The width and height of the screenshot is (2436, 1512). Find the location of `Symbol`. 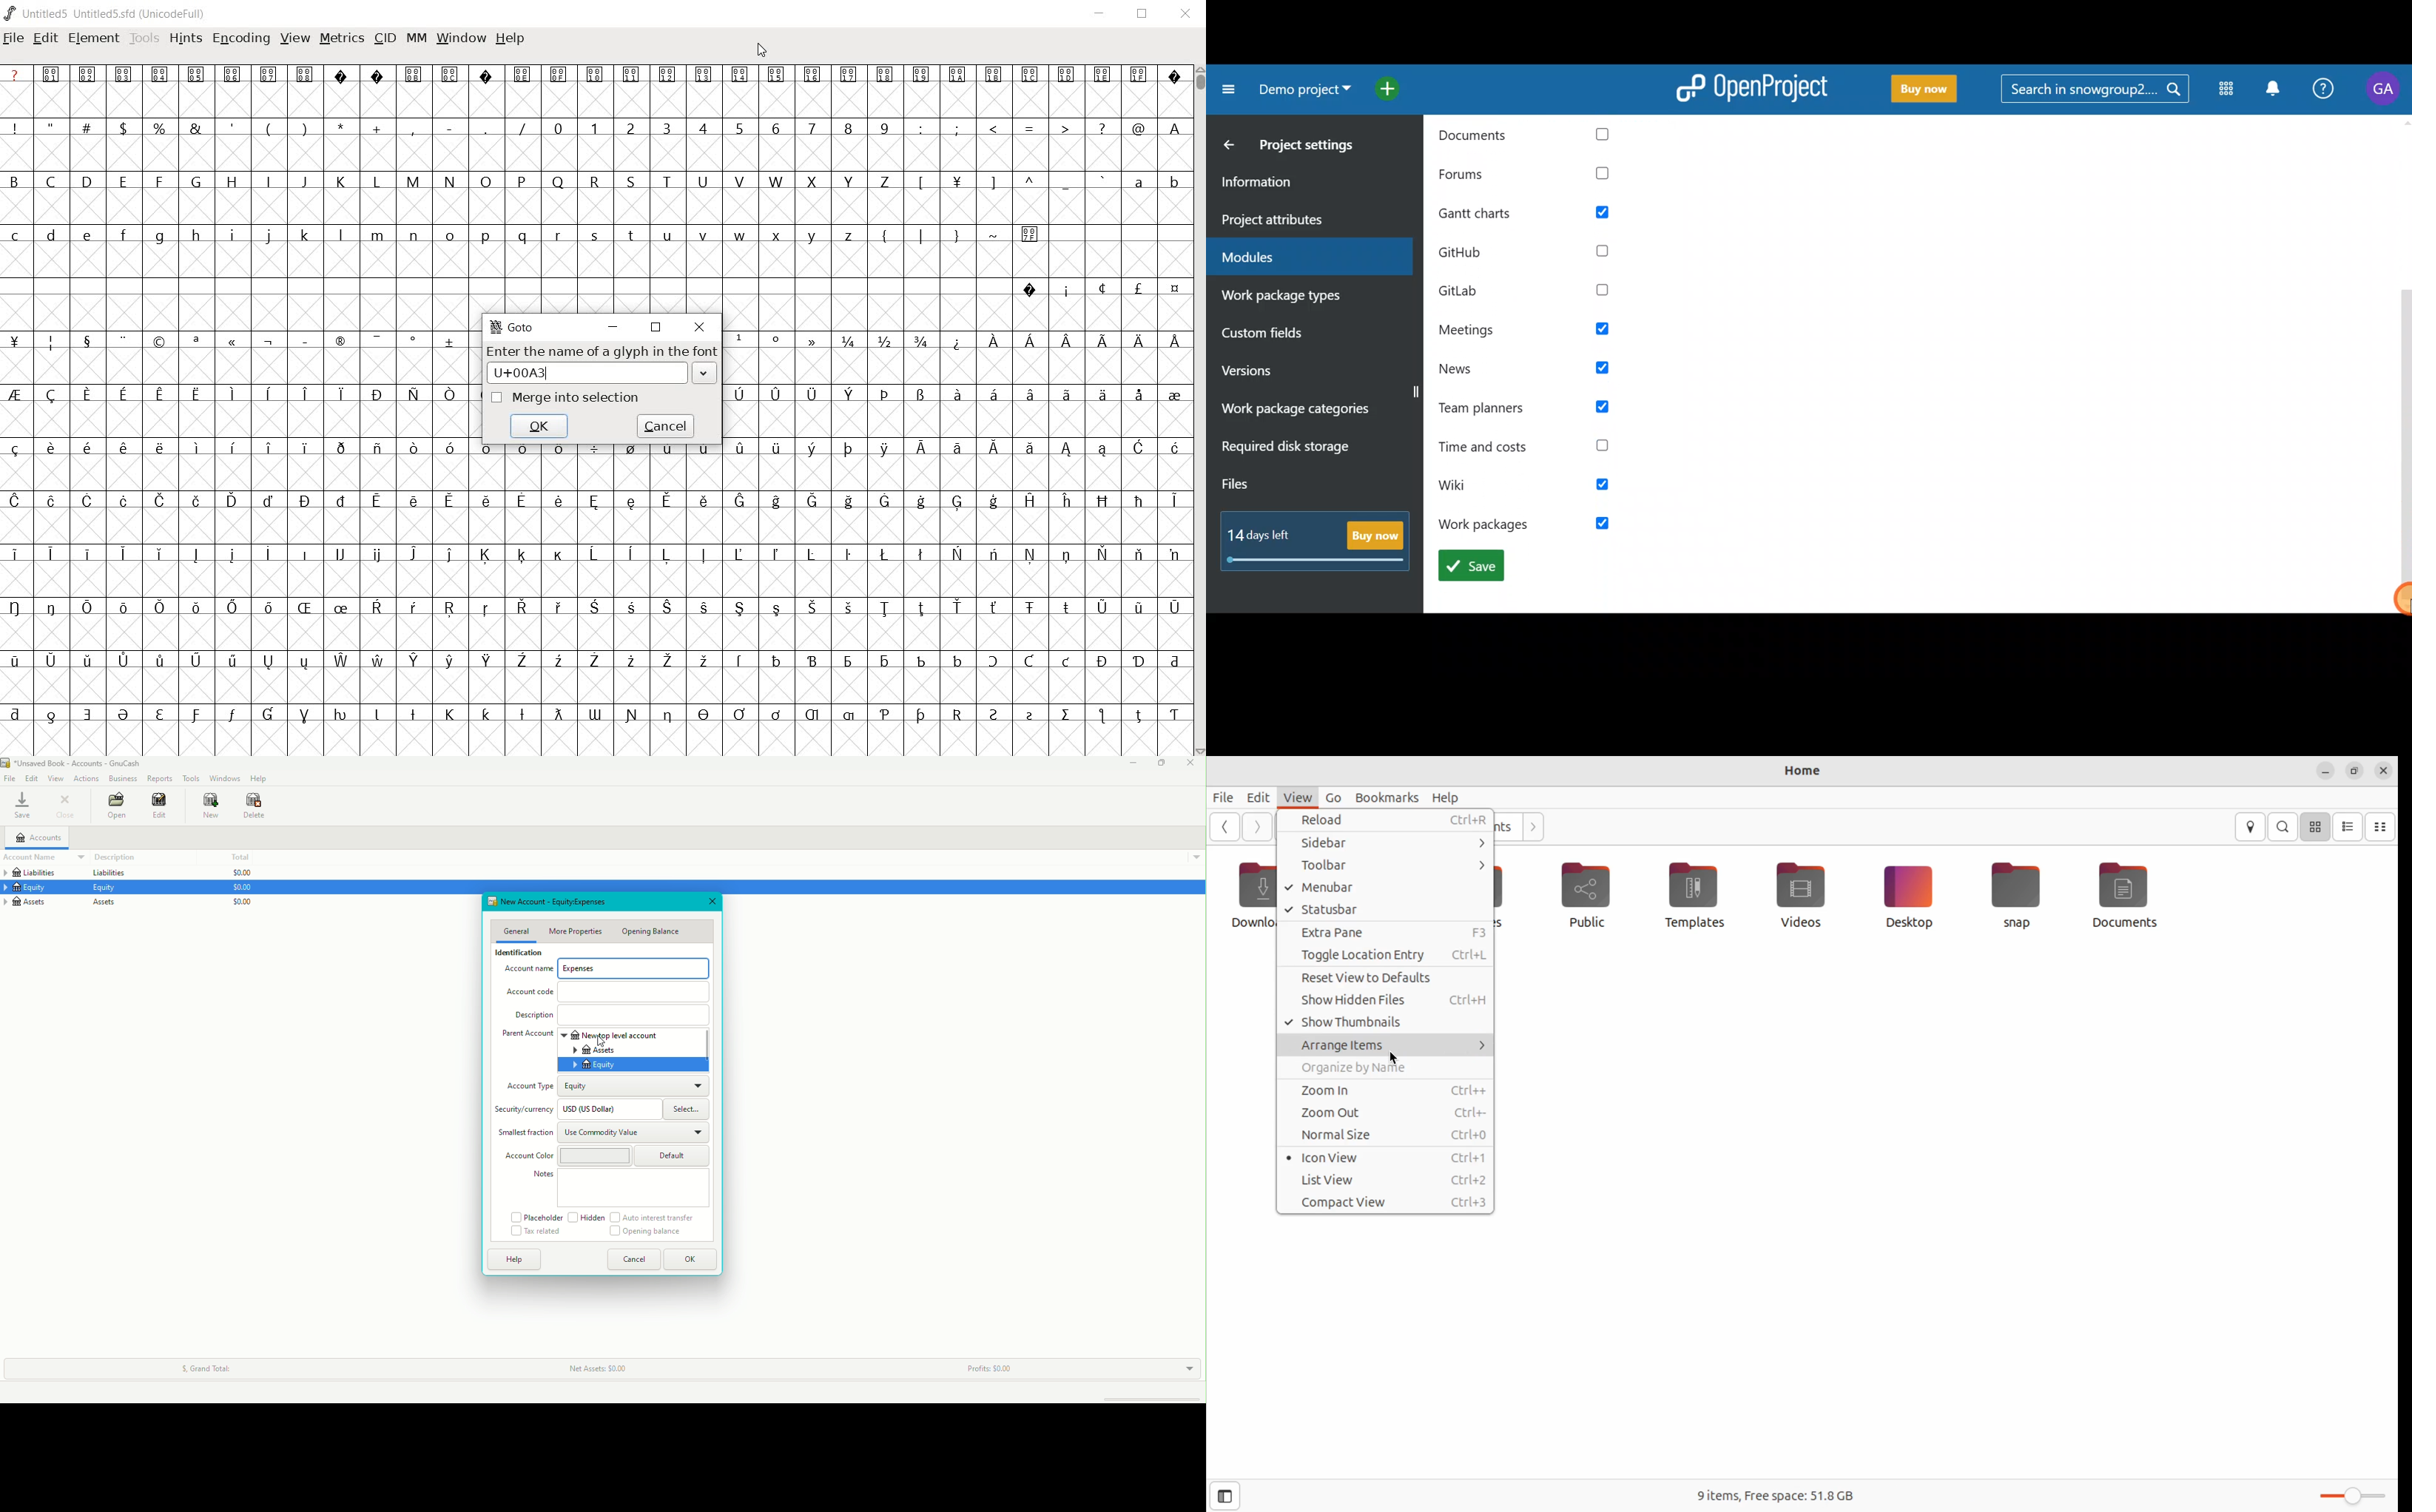

Symbol is located at coordinates (1139, 341).